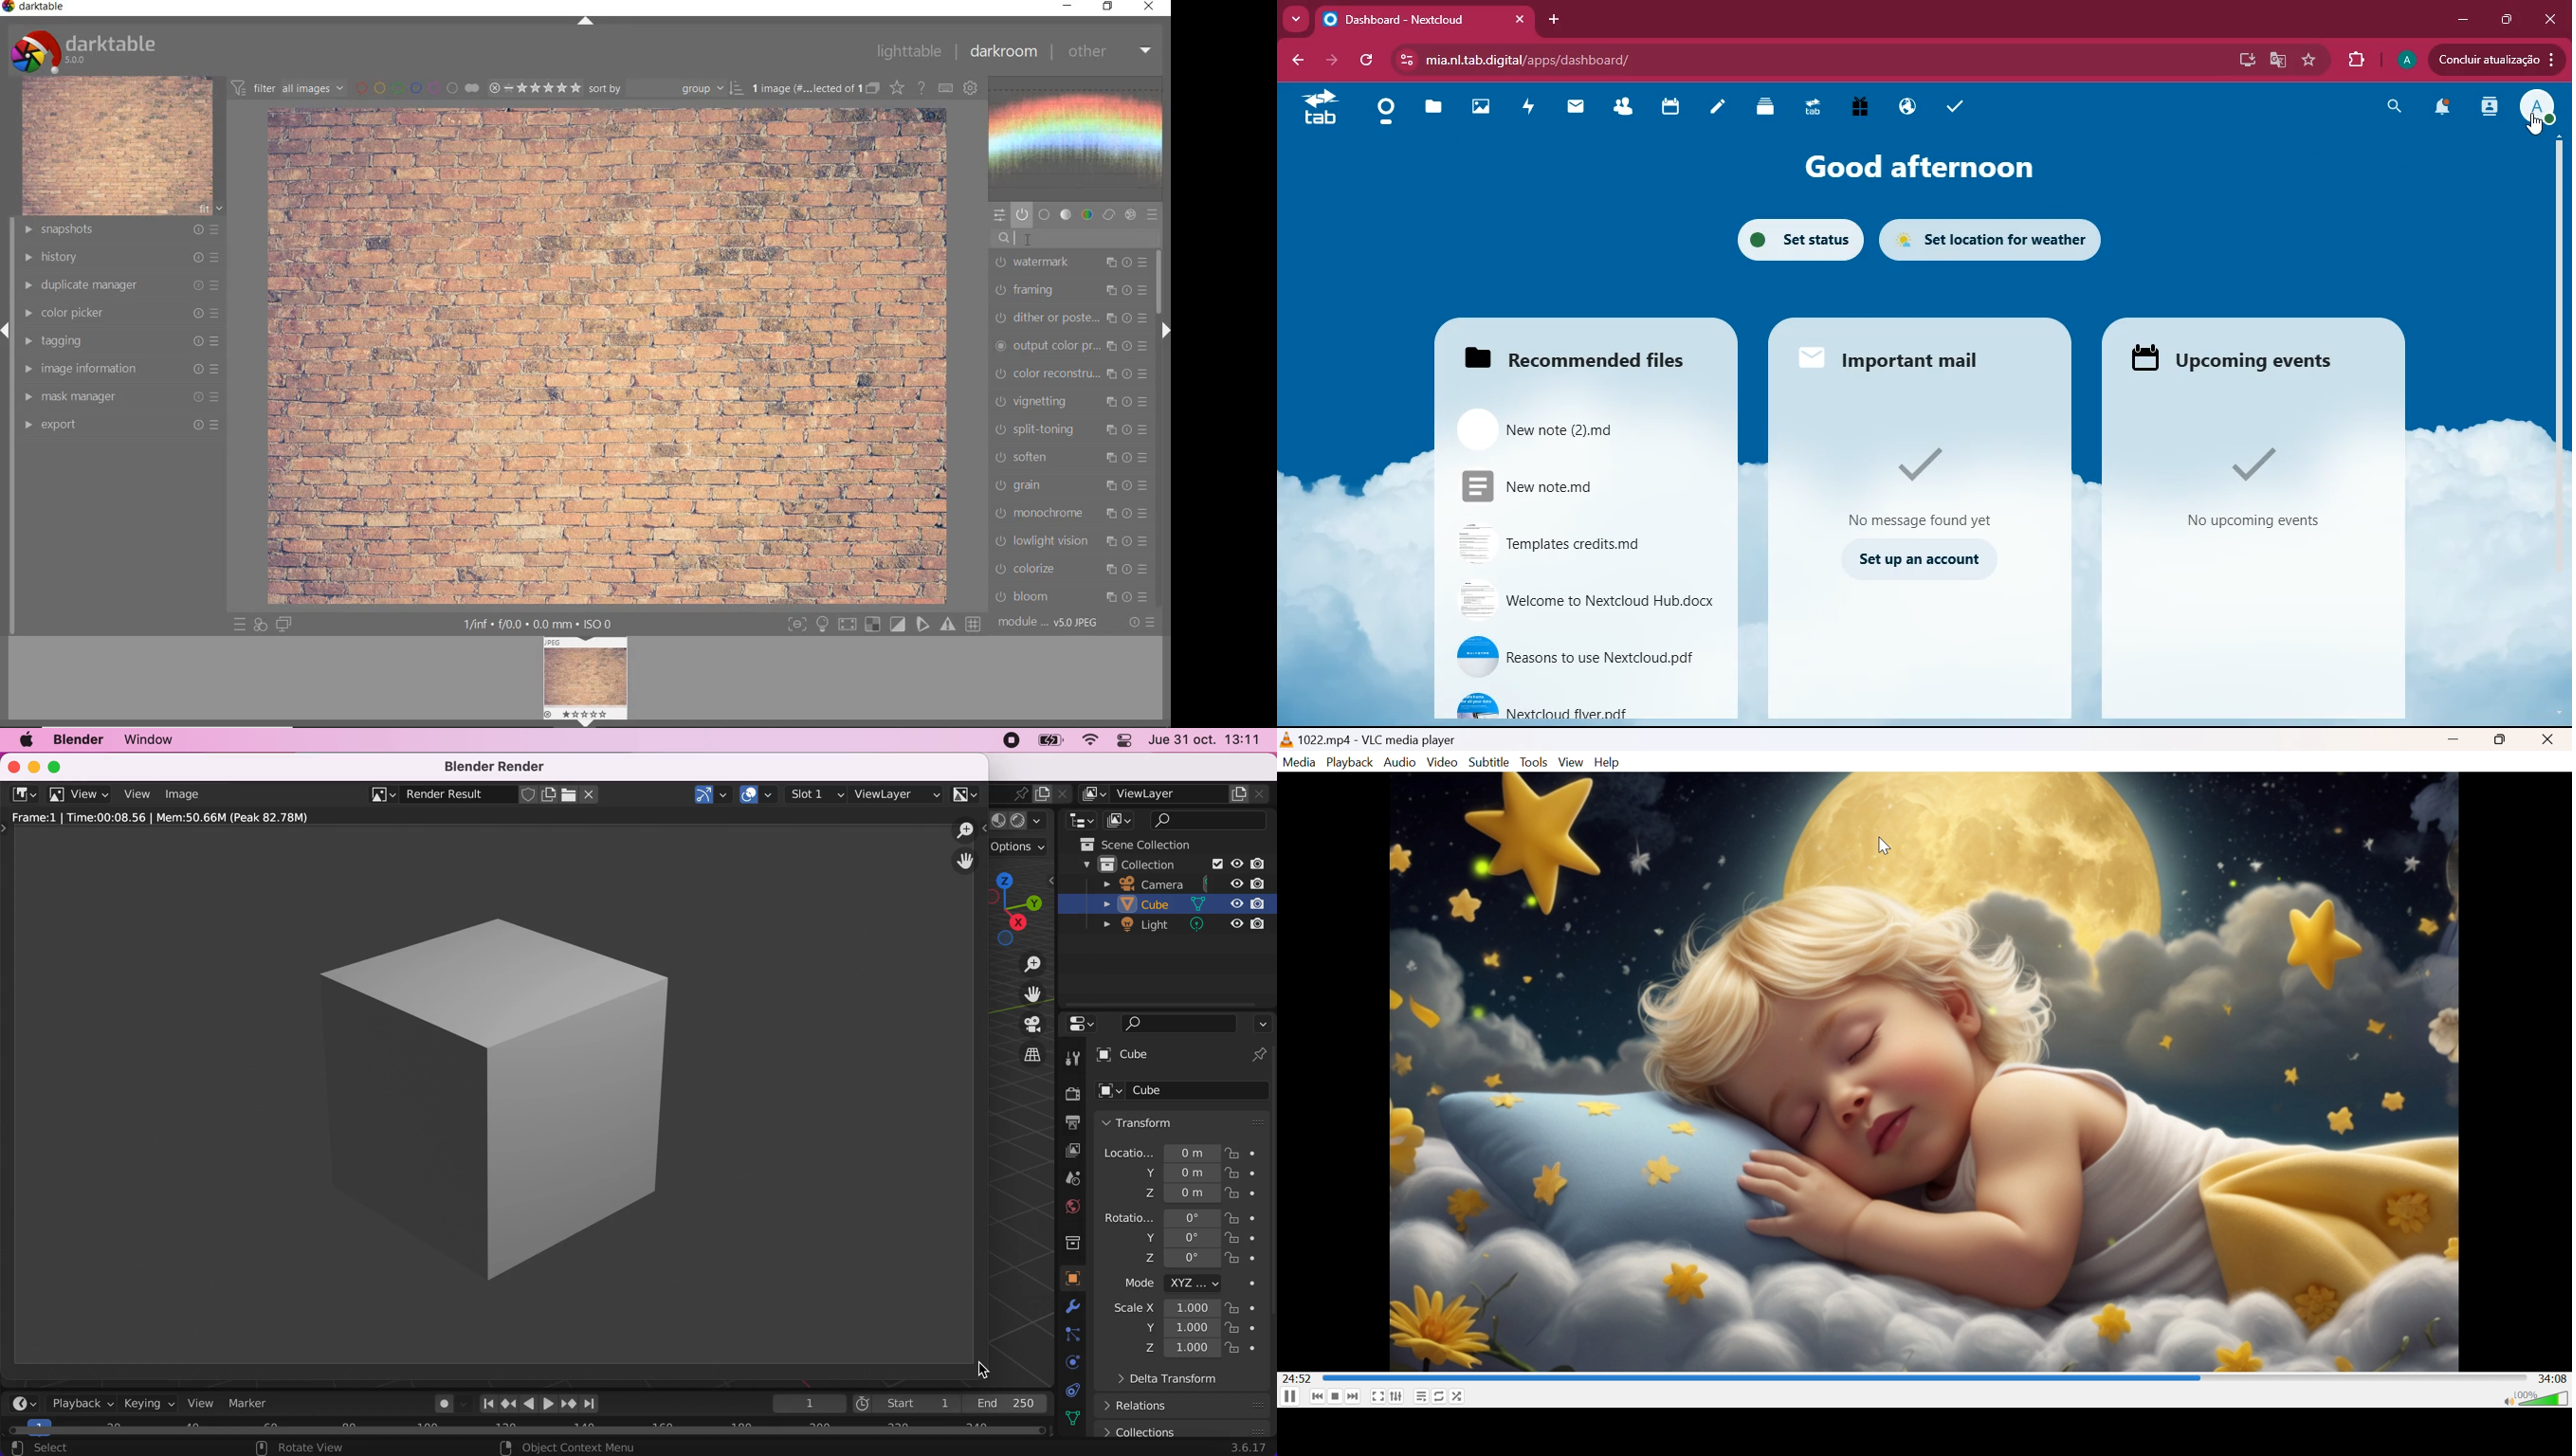  What do you see at coordinates (2309, 62) in the screenshot?
I see `favorite` at bounding box center [2309, 62].